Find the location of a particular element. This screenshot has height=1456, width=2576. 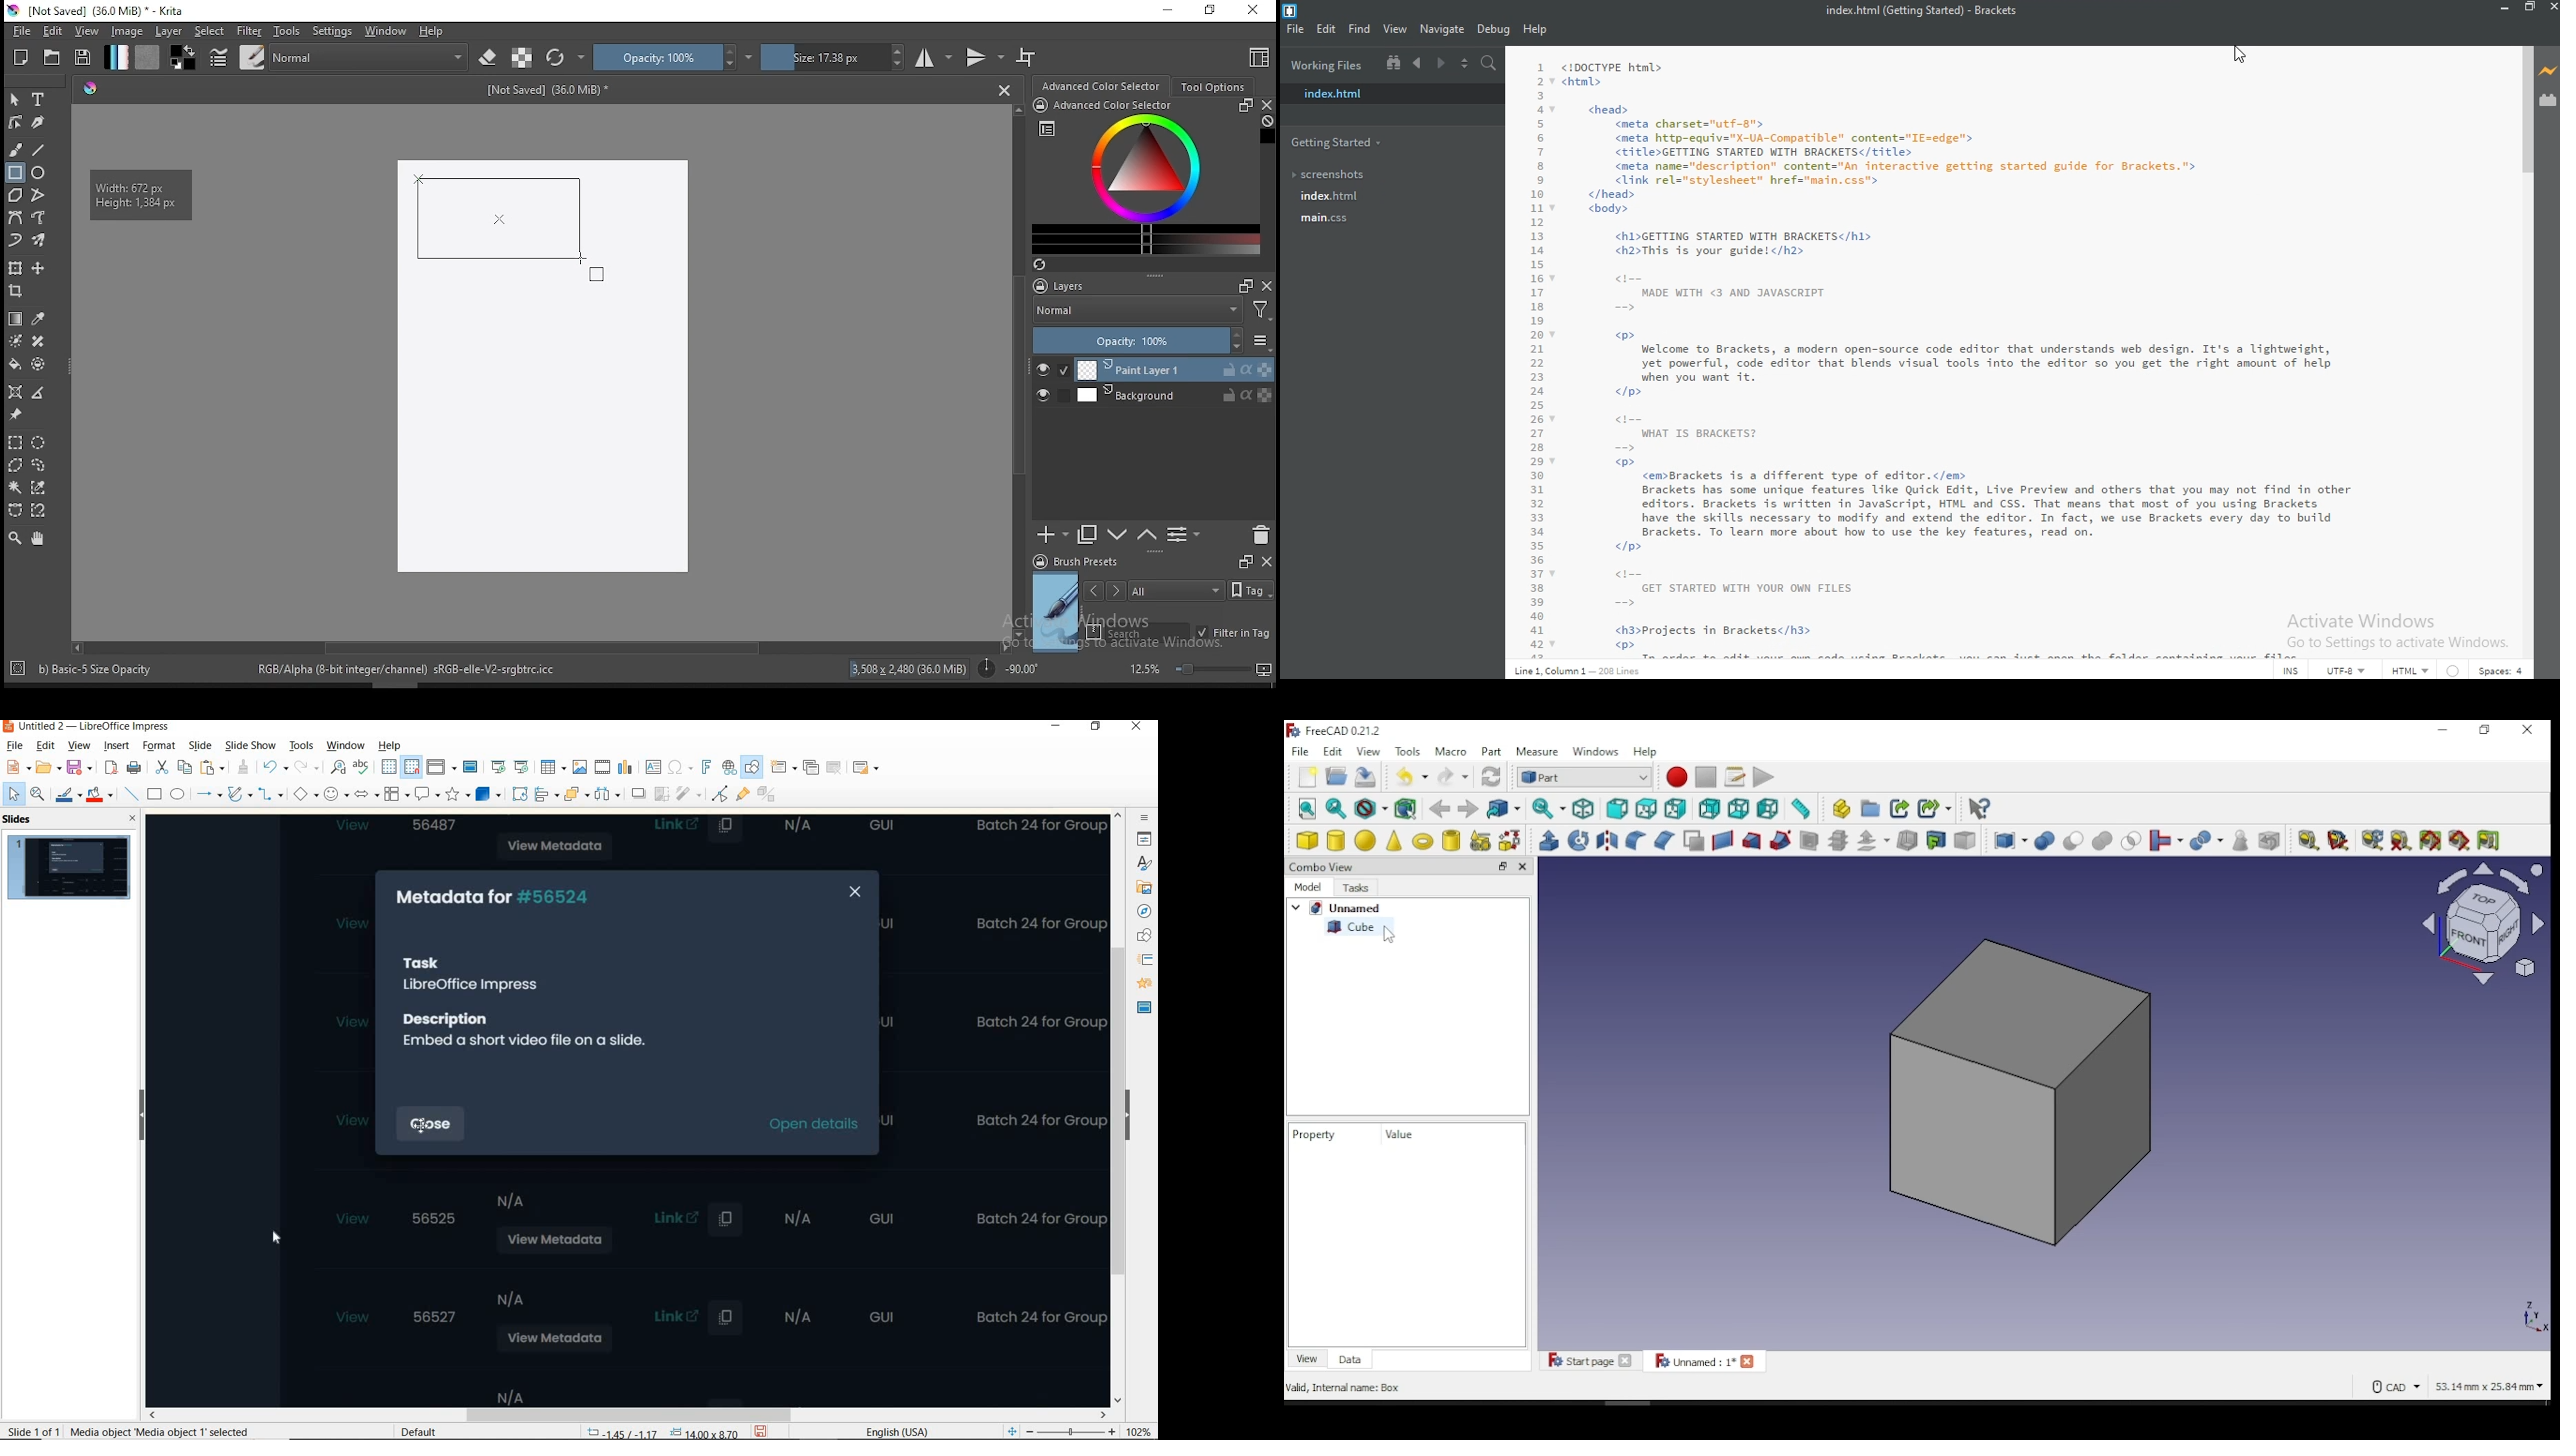

save is located at coordinates (83, 58).